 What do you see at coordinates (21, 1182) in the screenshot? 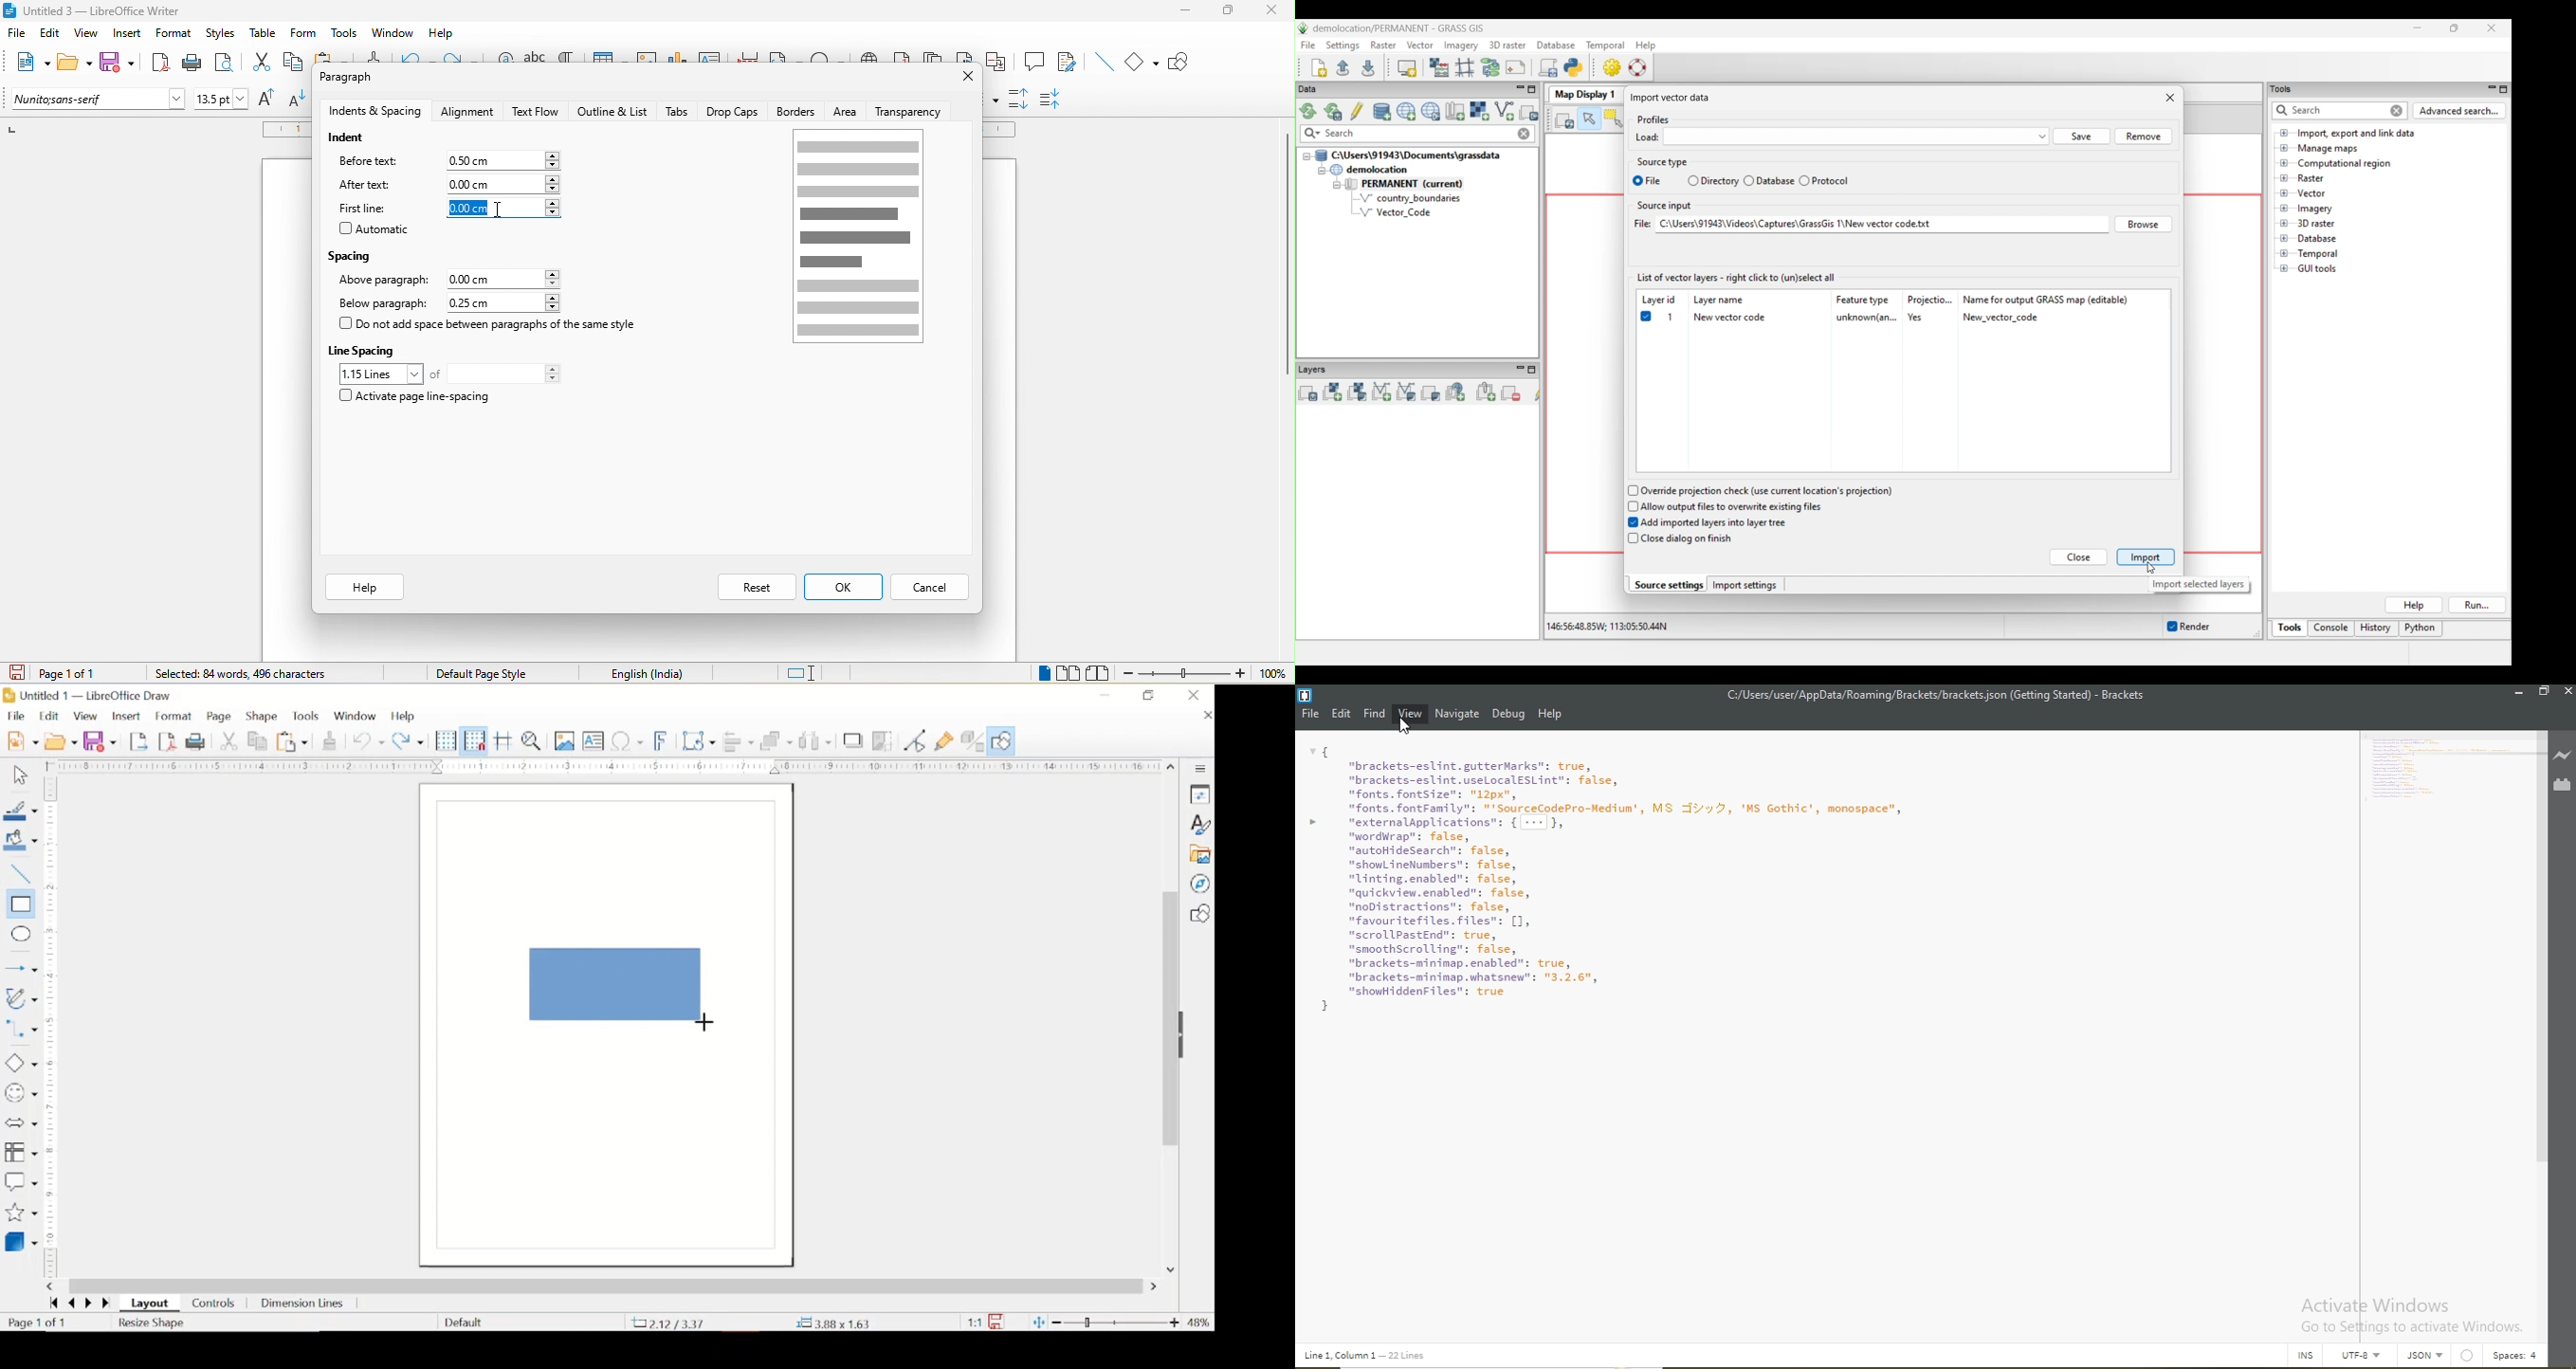
I see `callout shapes` at bounding box center [21, 1182].